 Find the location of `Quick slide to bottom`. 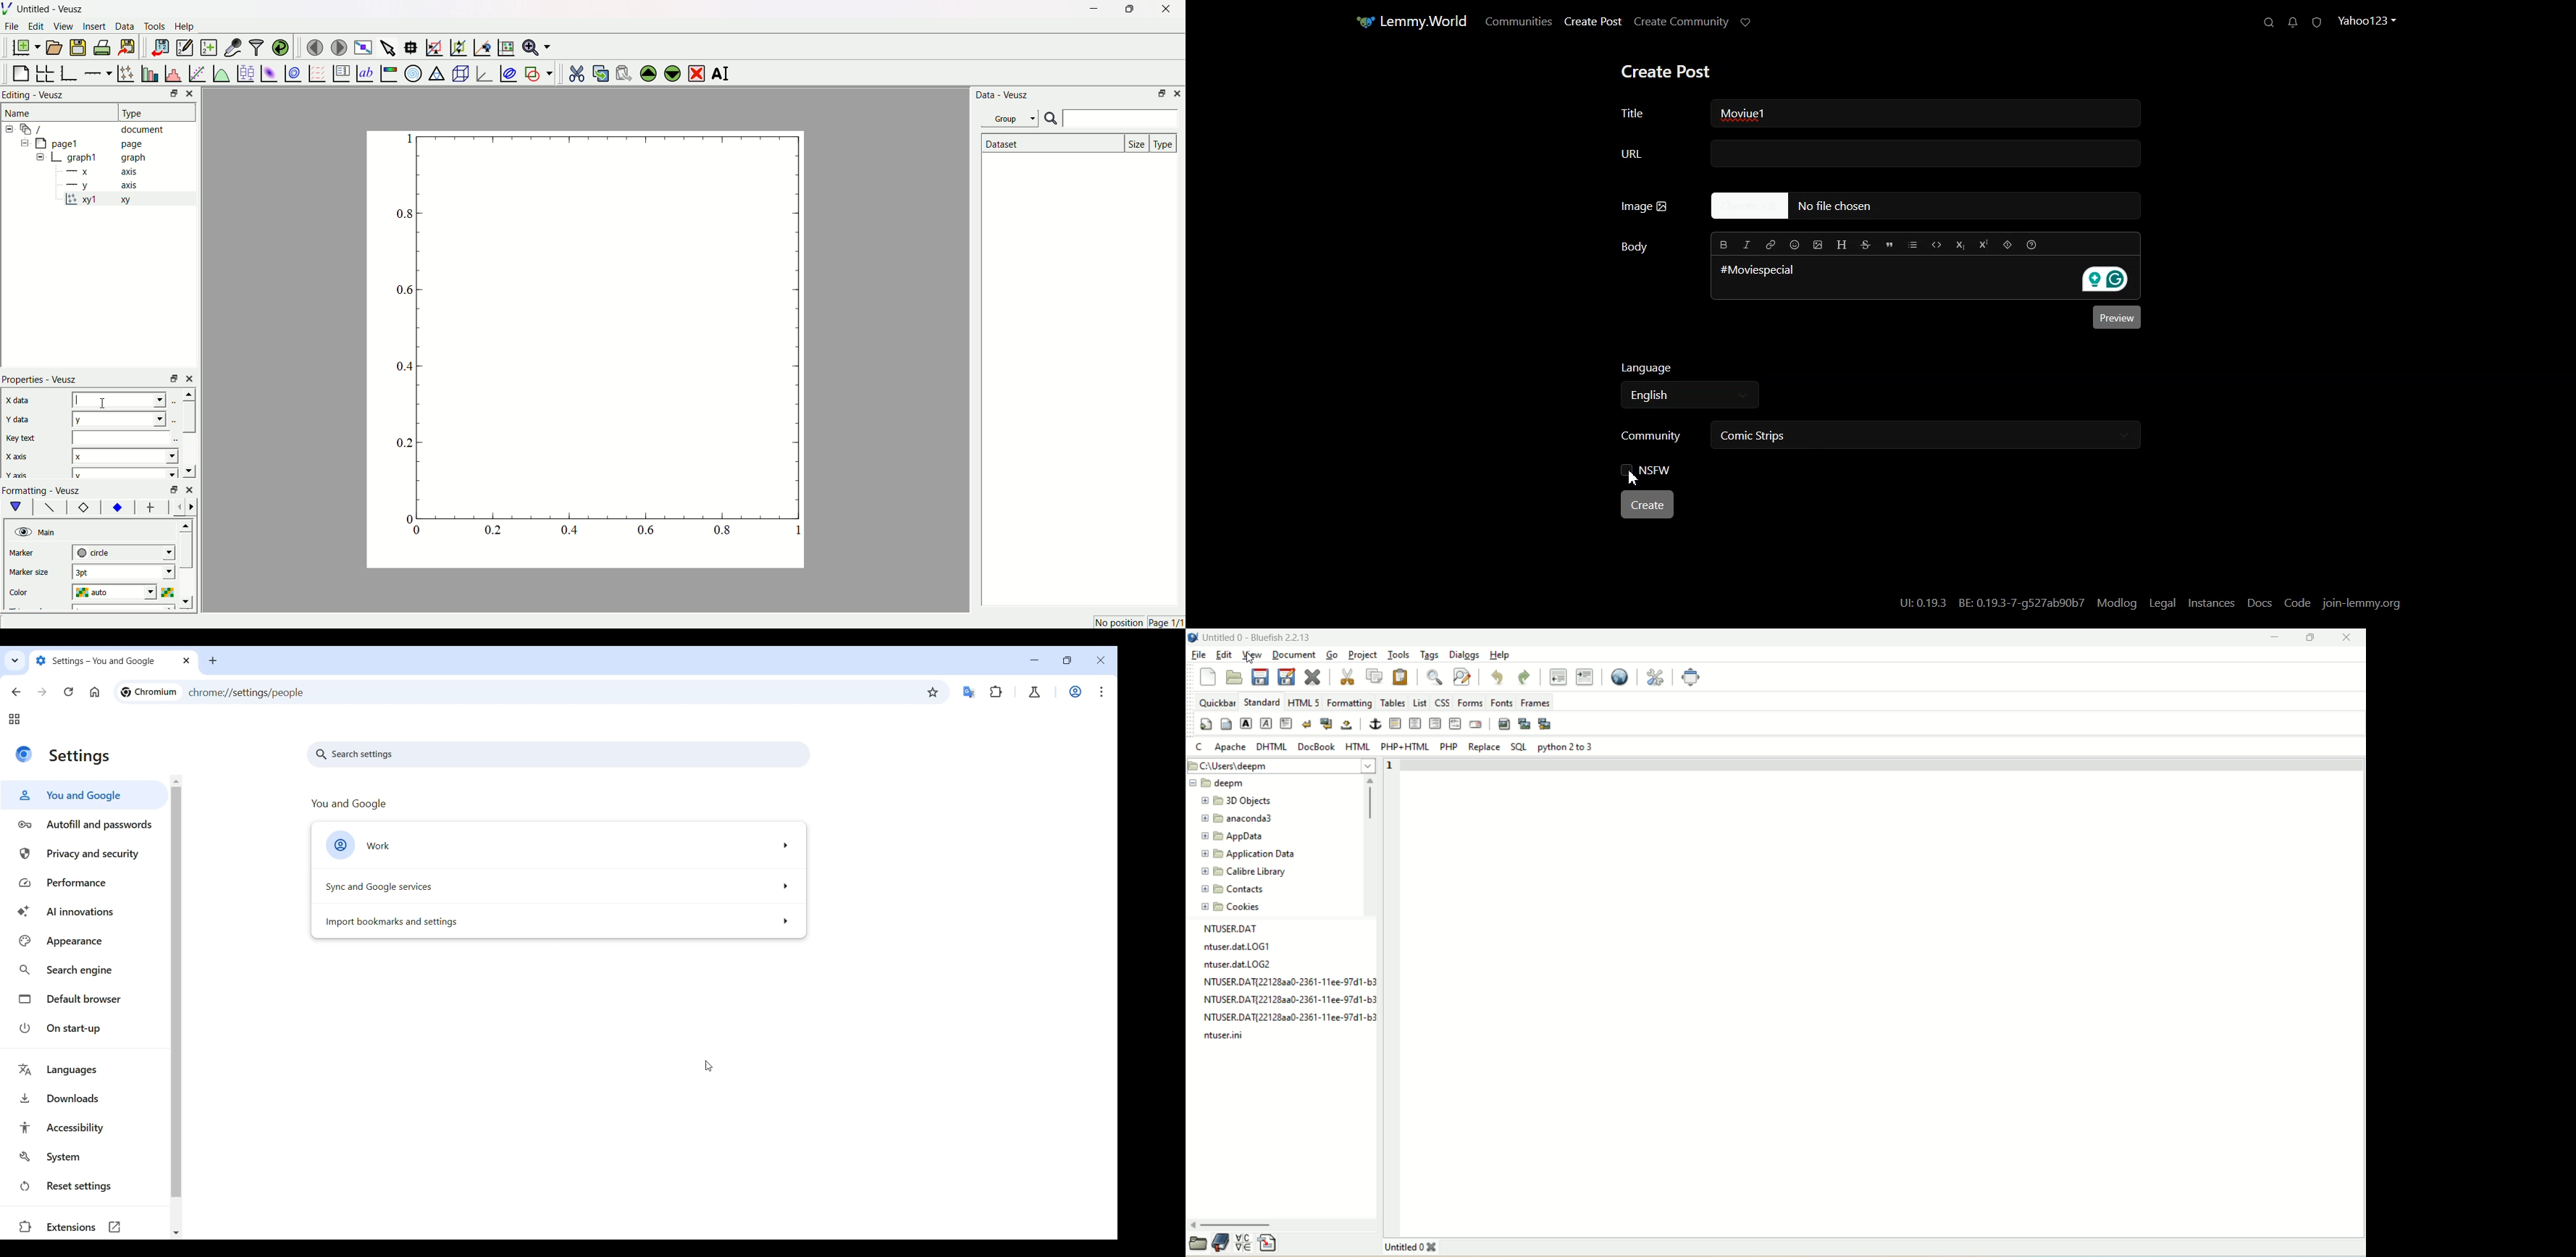

Quick slide to bottom is located at coordinates (176, 1233).